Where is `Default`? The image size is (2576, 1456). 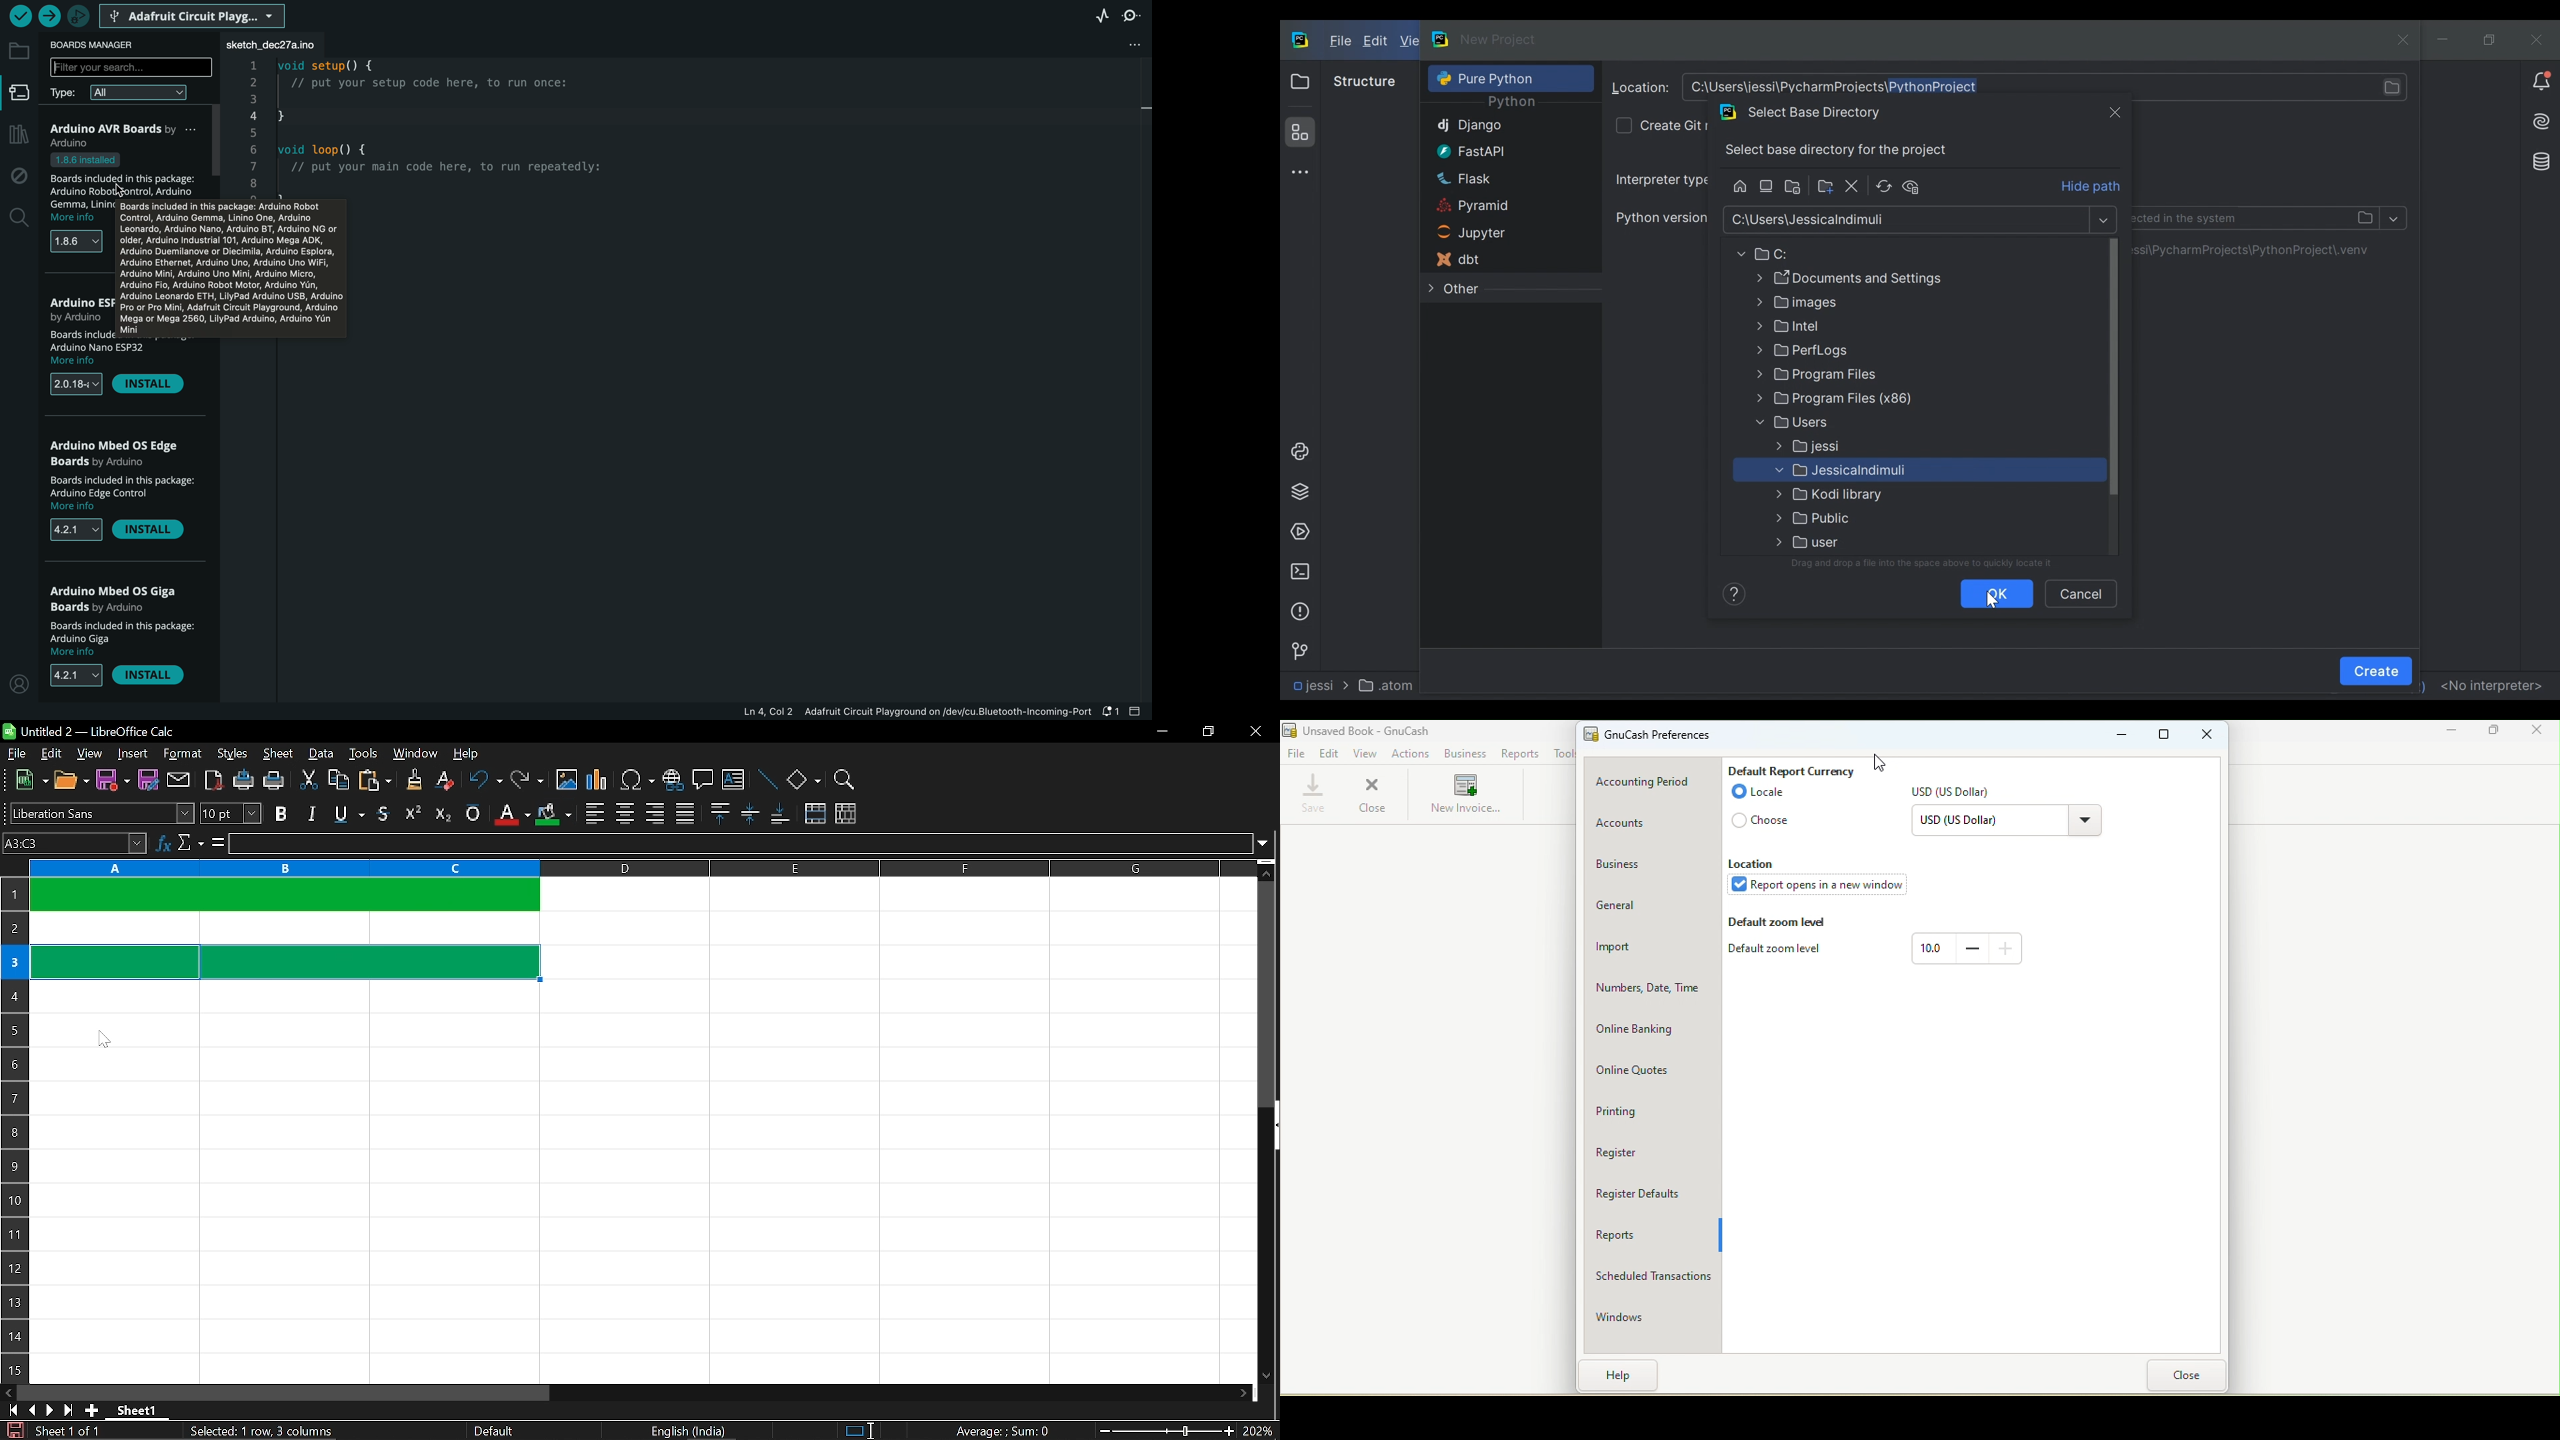
Default is located at coordinates (497, 1431).